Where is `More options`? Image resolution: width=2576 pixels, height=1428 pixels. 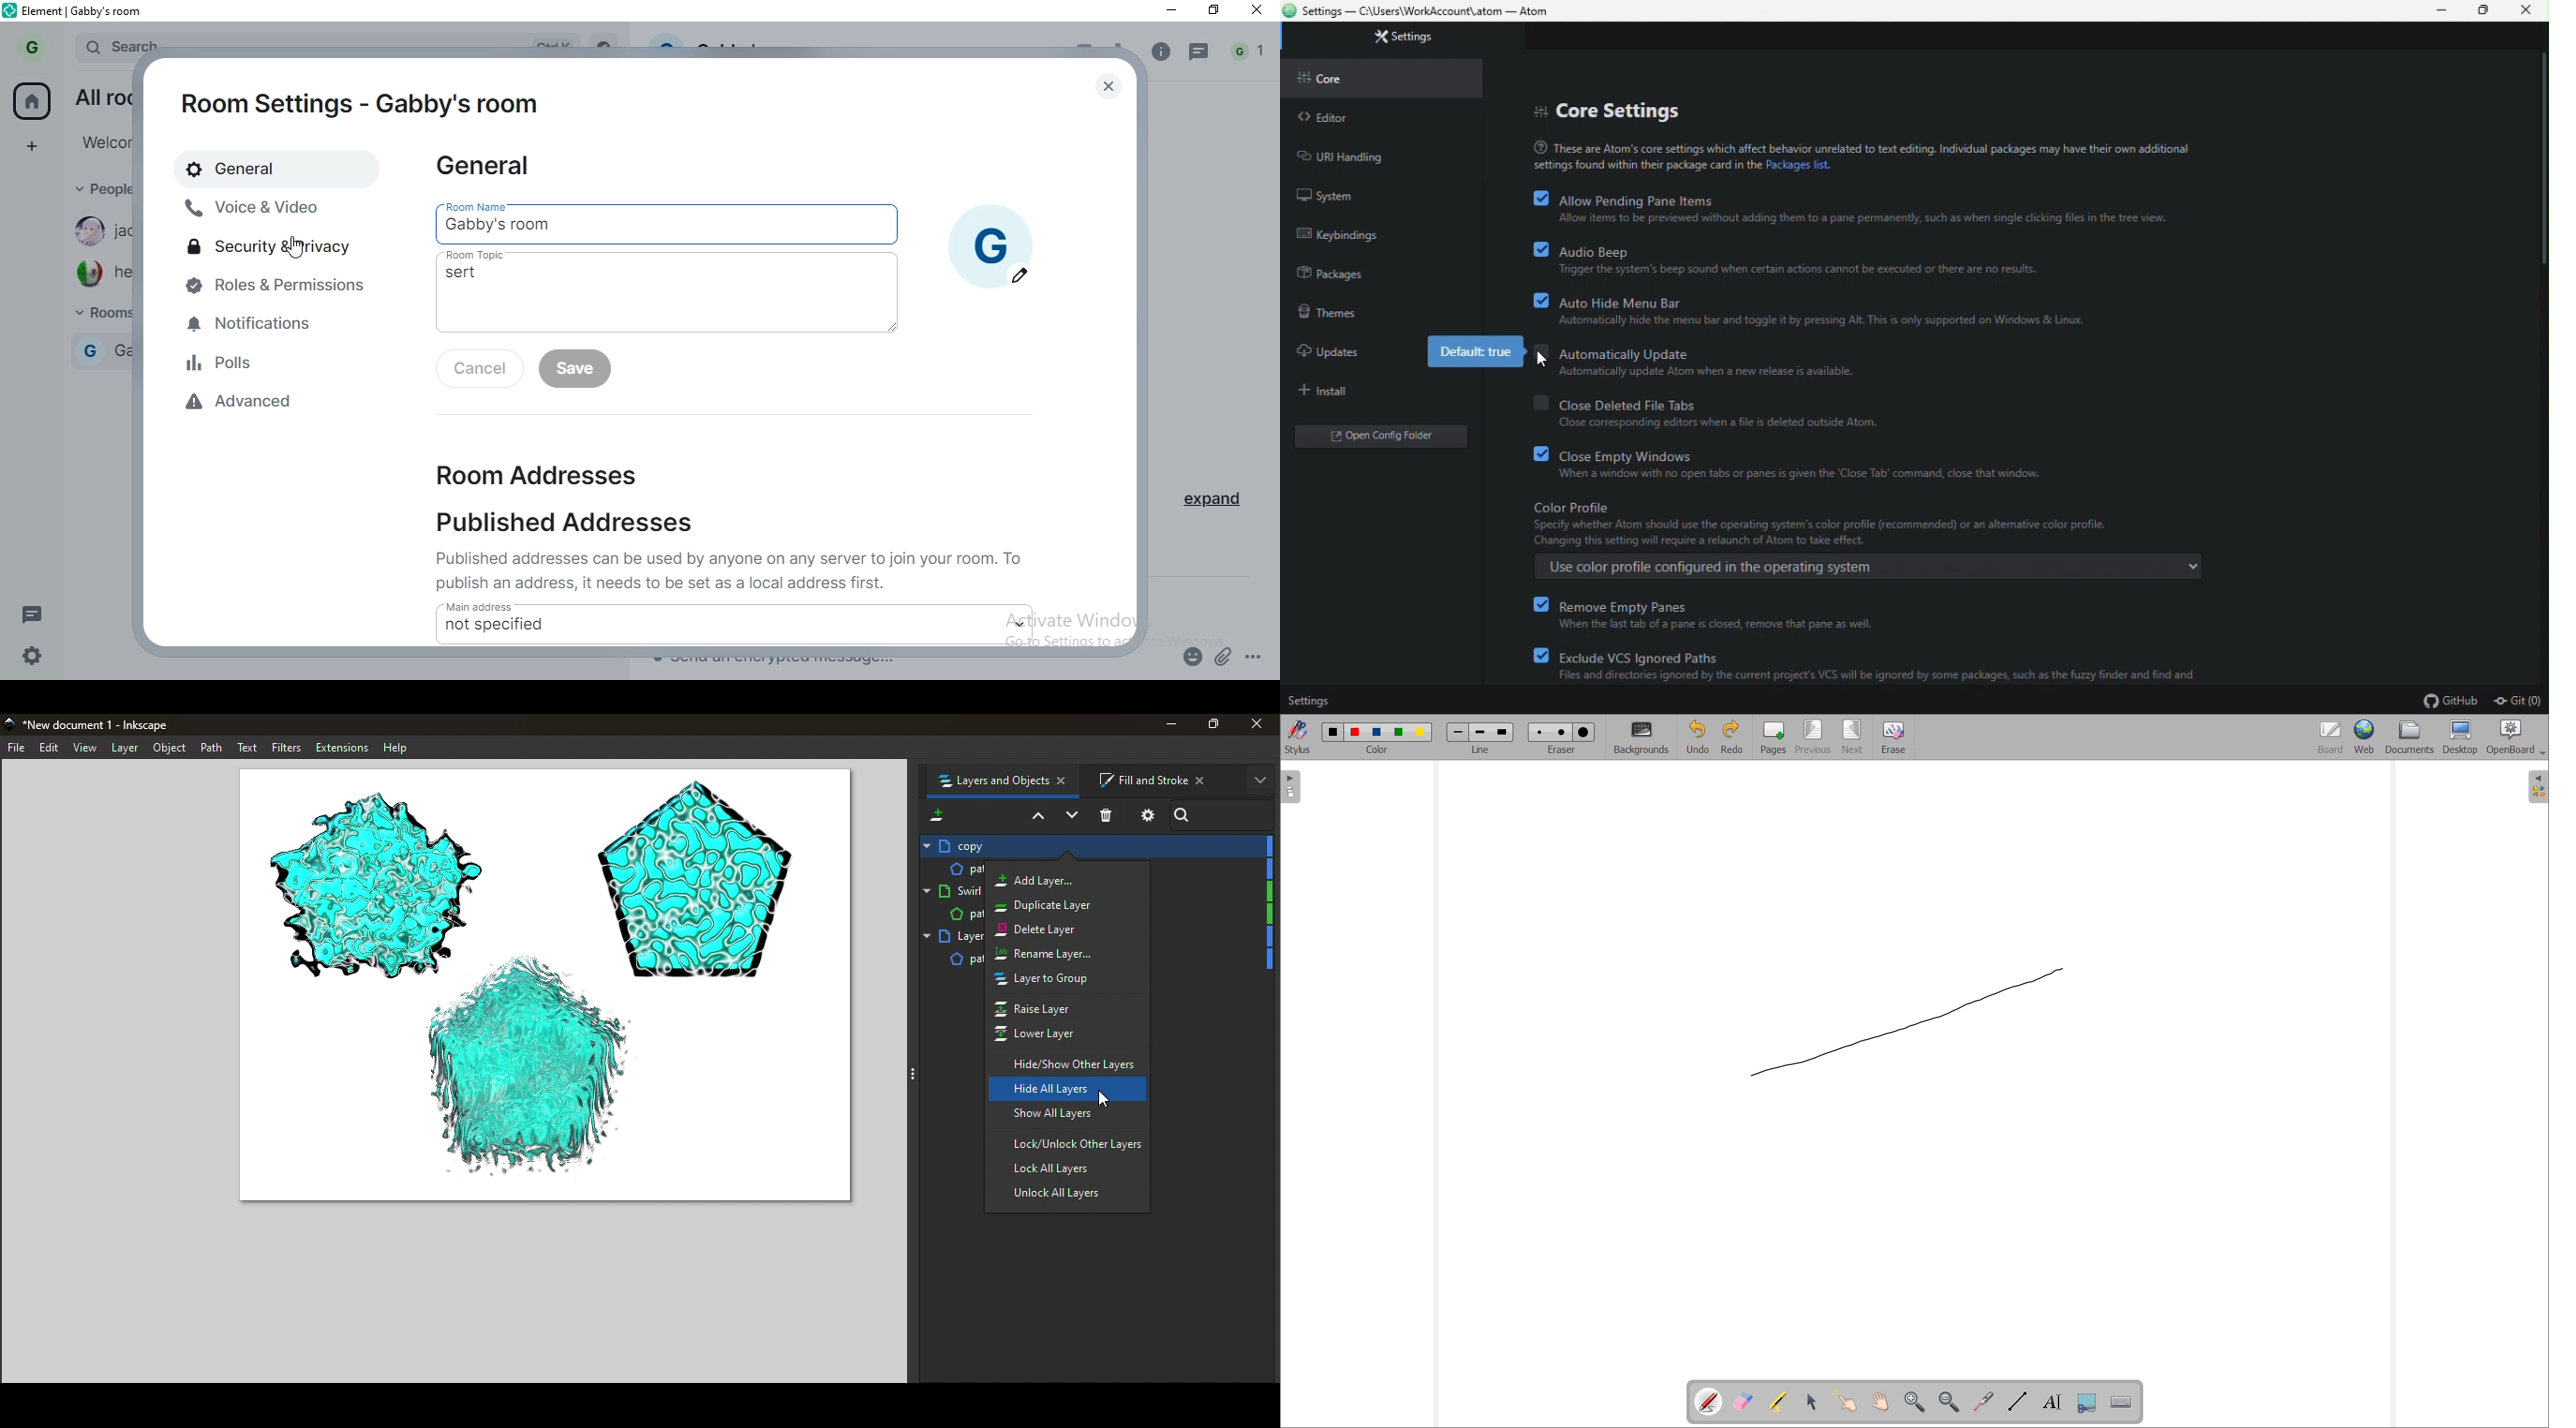 More options is located at coordinates (1263, 782).